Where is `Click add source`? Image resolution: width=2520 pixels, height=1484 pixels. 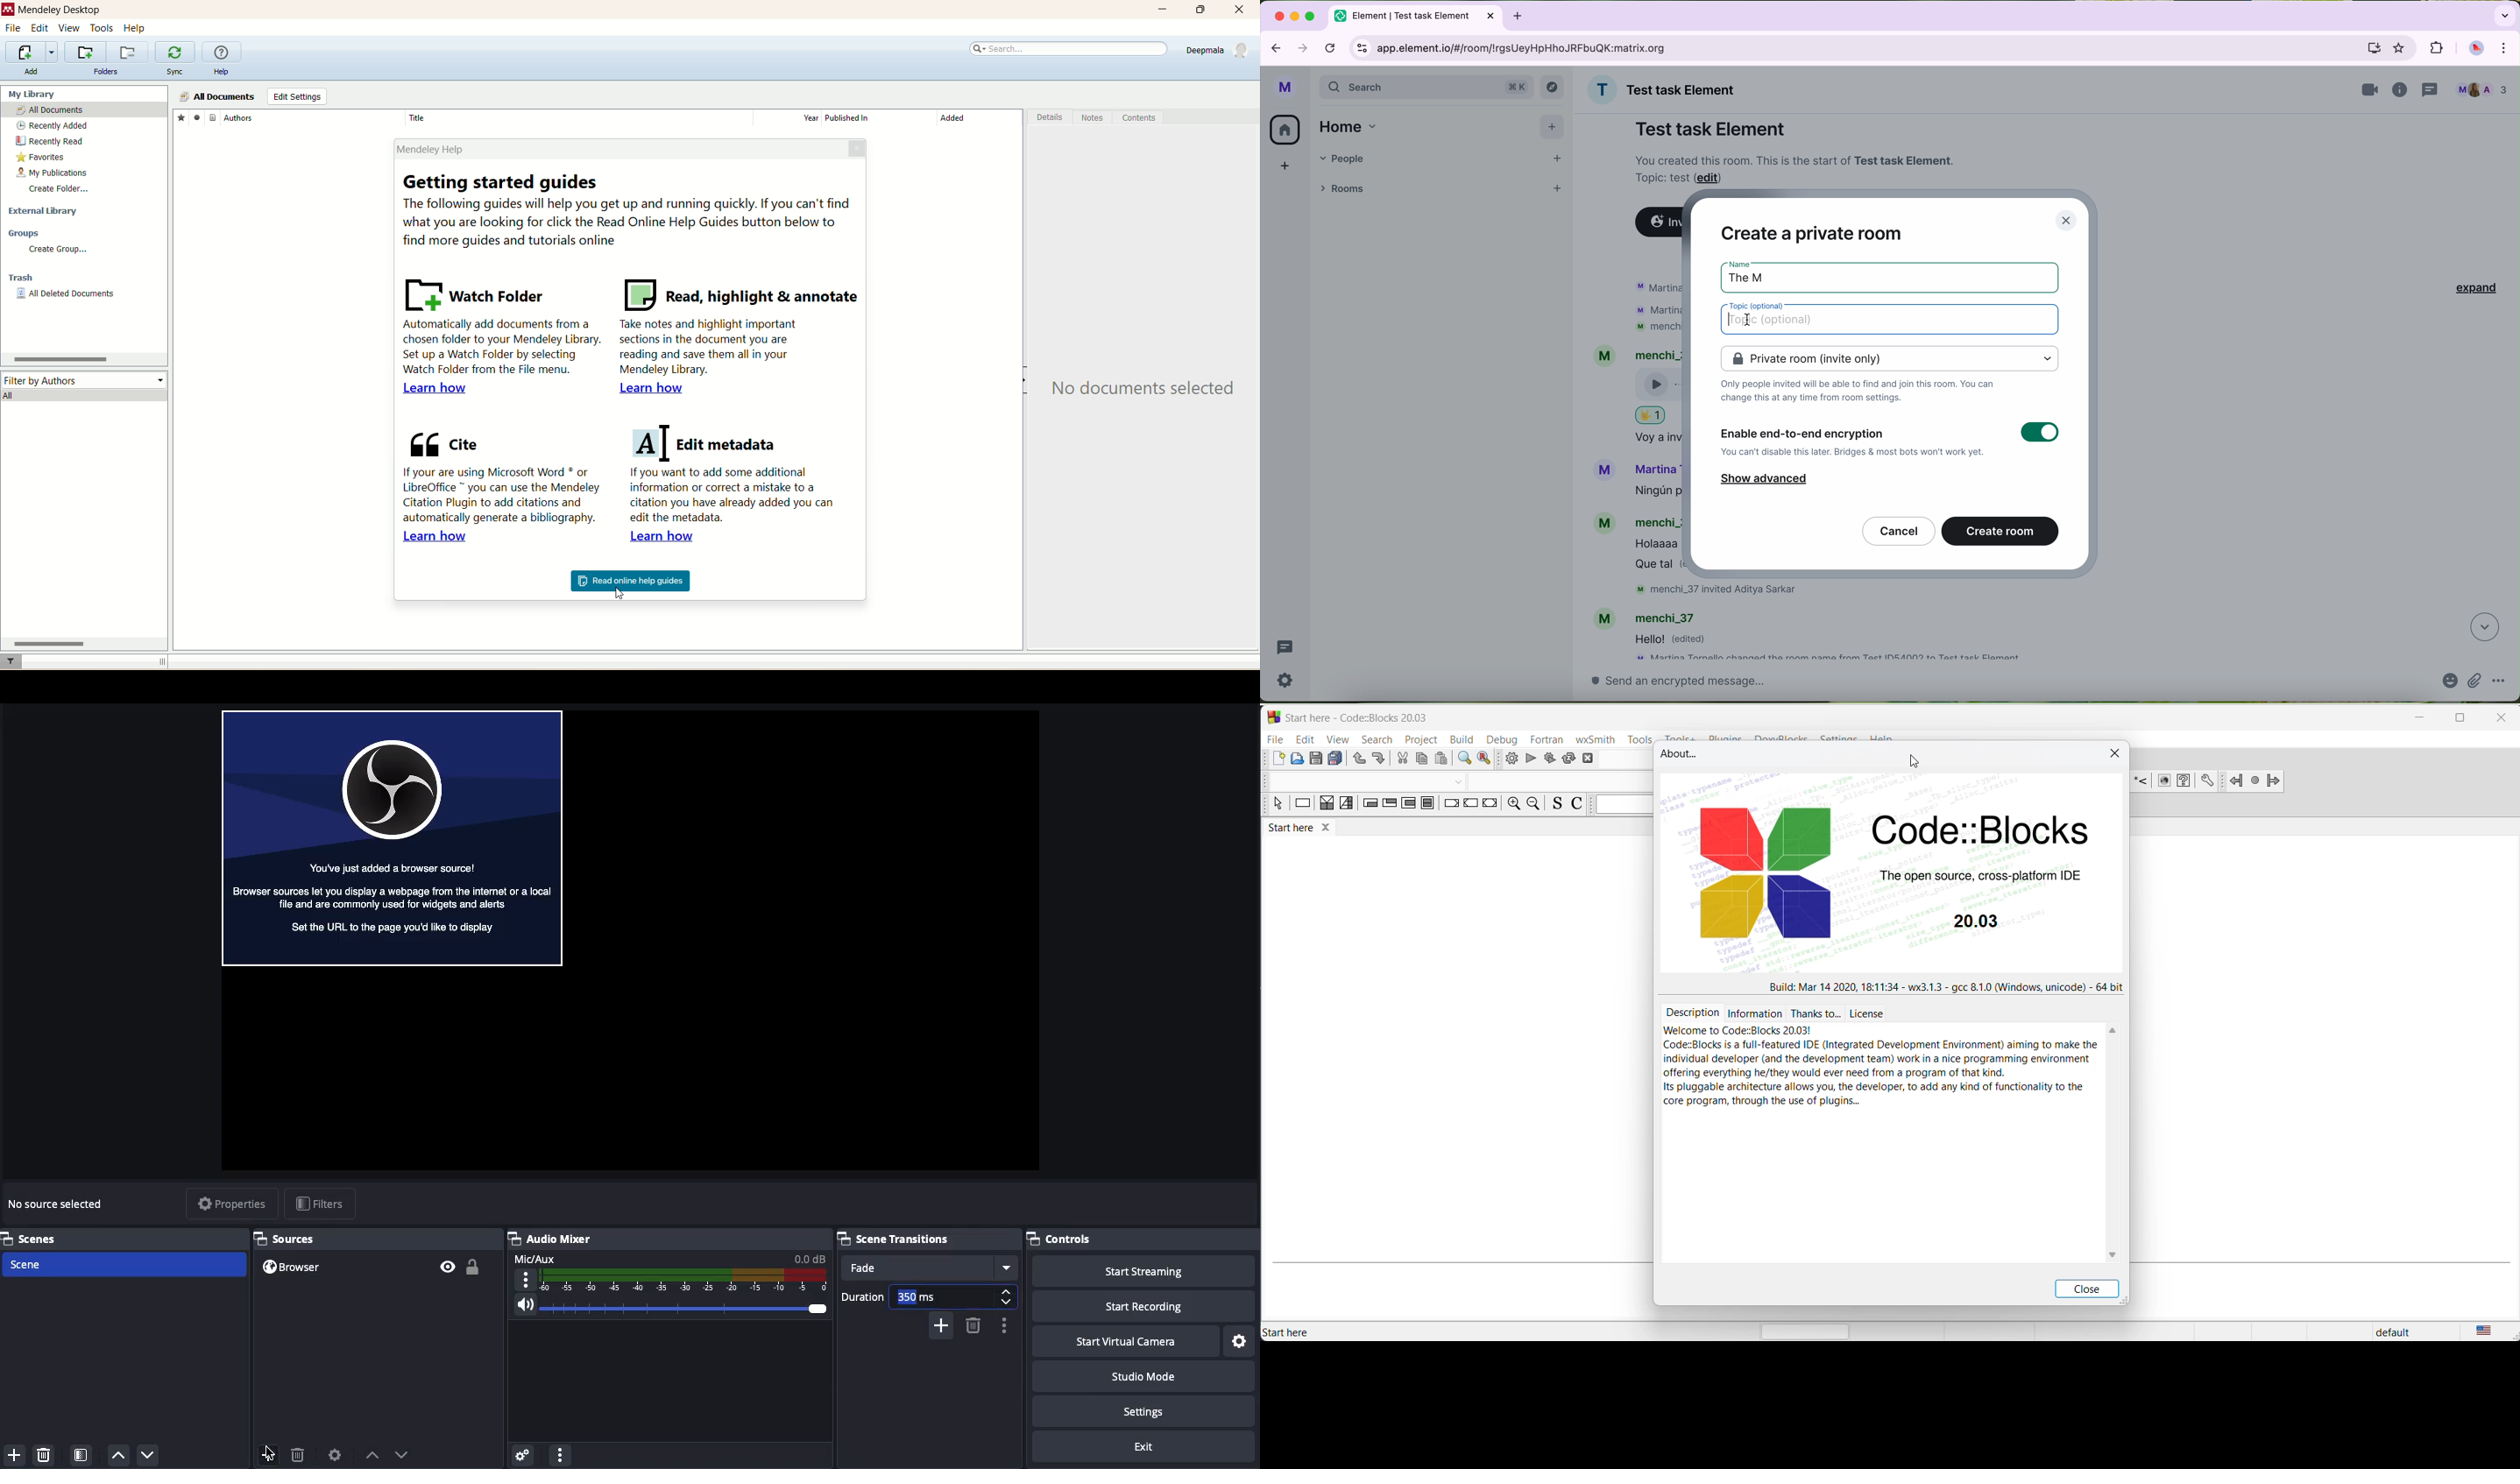
Click add source is located at coordinates (271, 1454).